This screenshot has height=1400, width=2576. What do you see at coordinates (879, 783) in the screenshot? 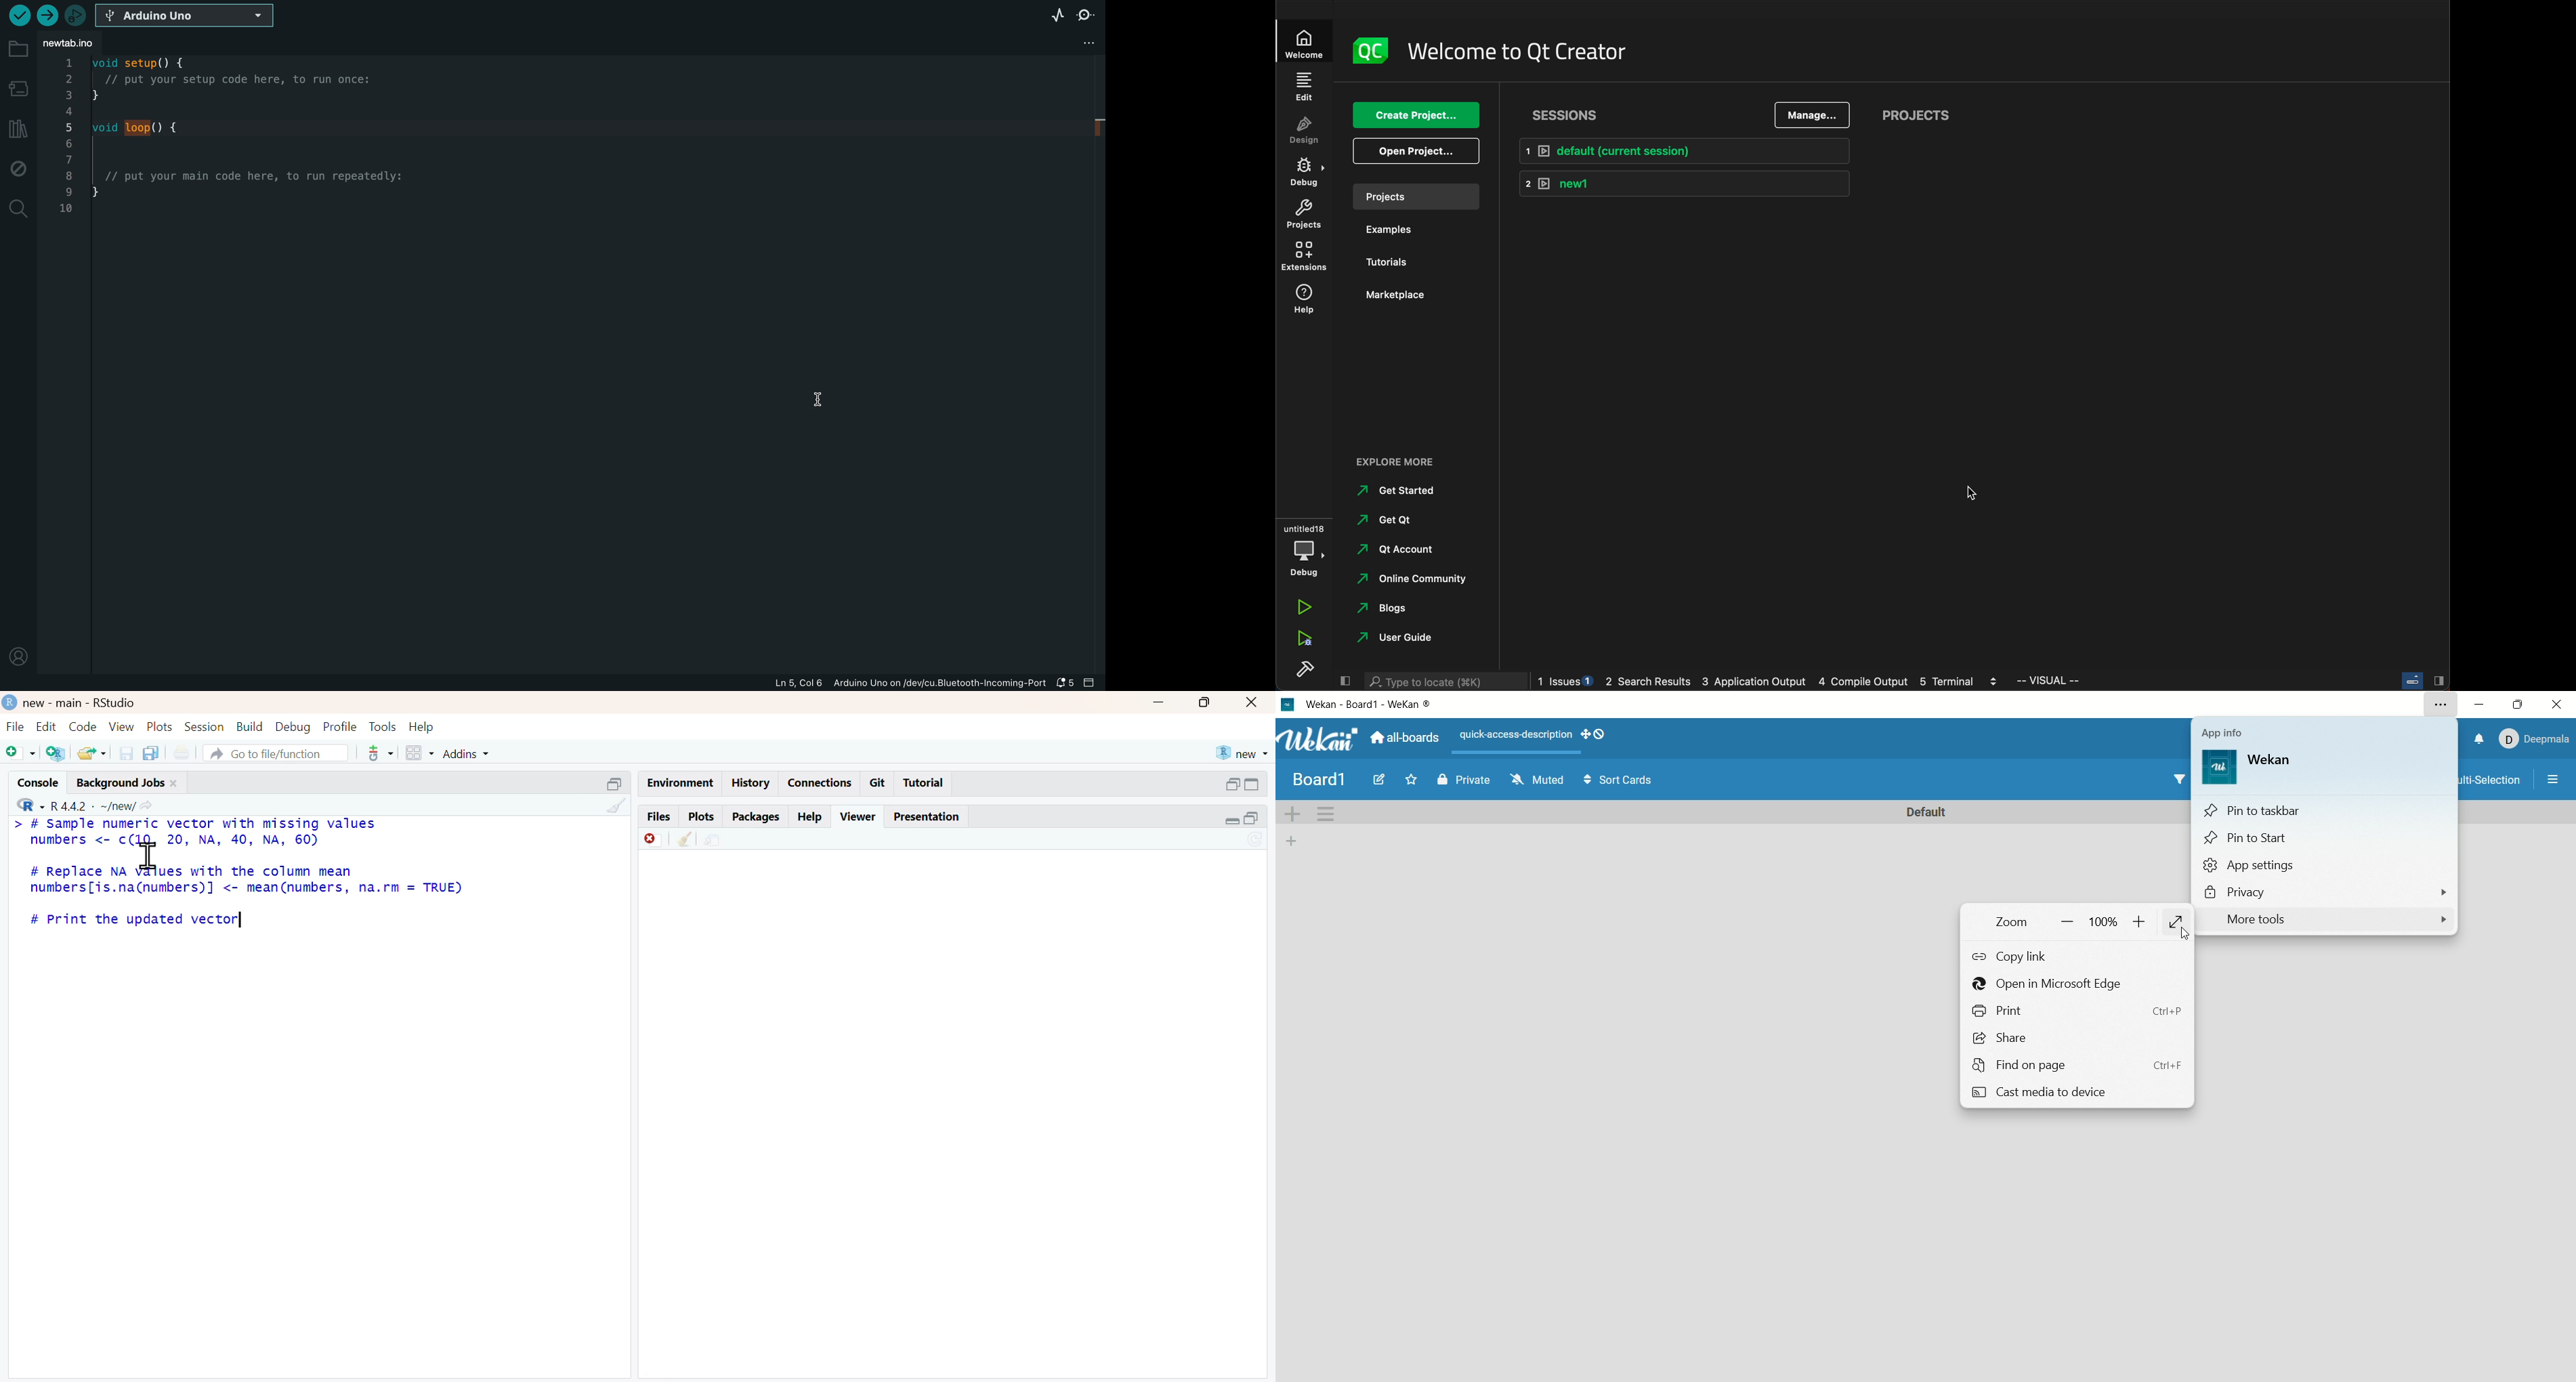
I see `git` at bounding box center [879, 783].